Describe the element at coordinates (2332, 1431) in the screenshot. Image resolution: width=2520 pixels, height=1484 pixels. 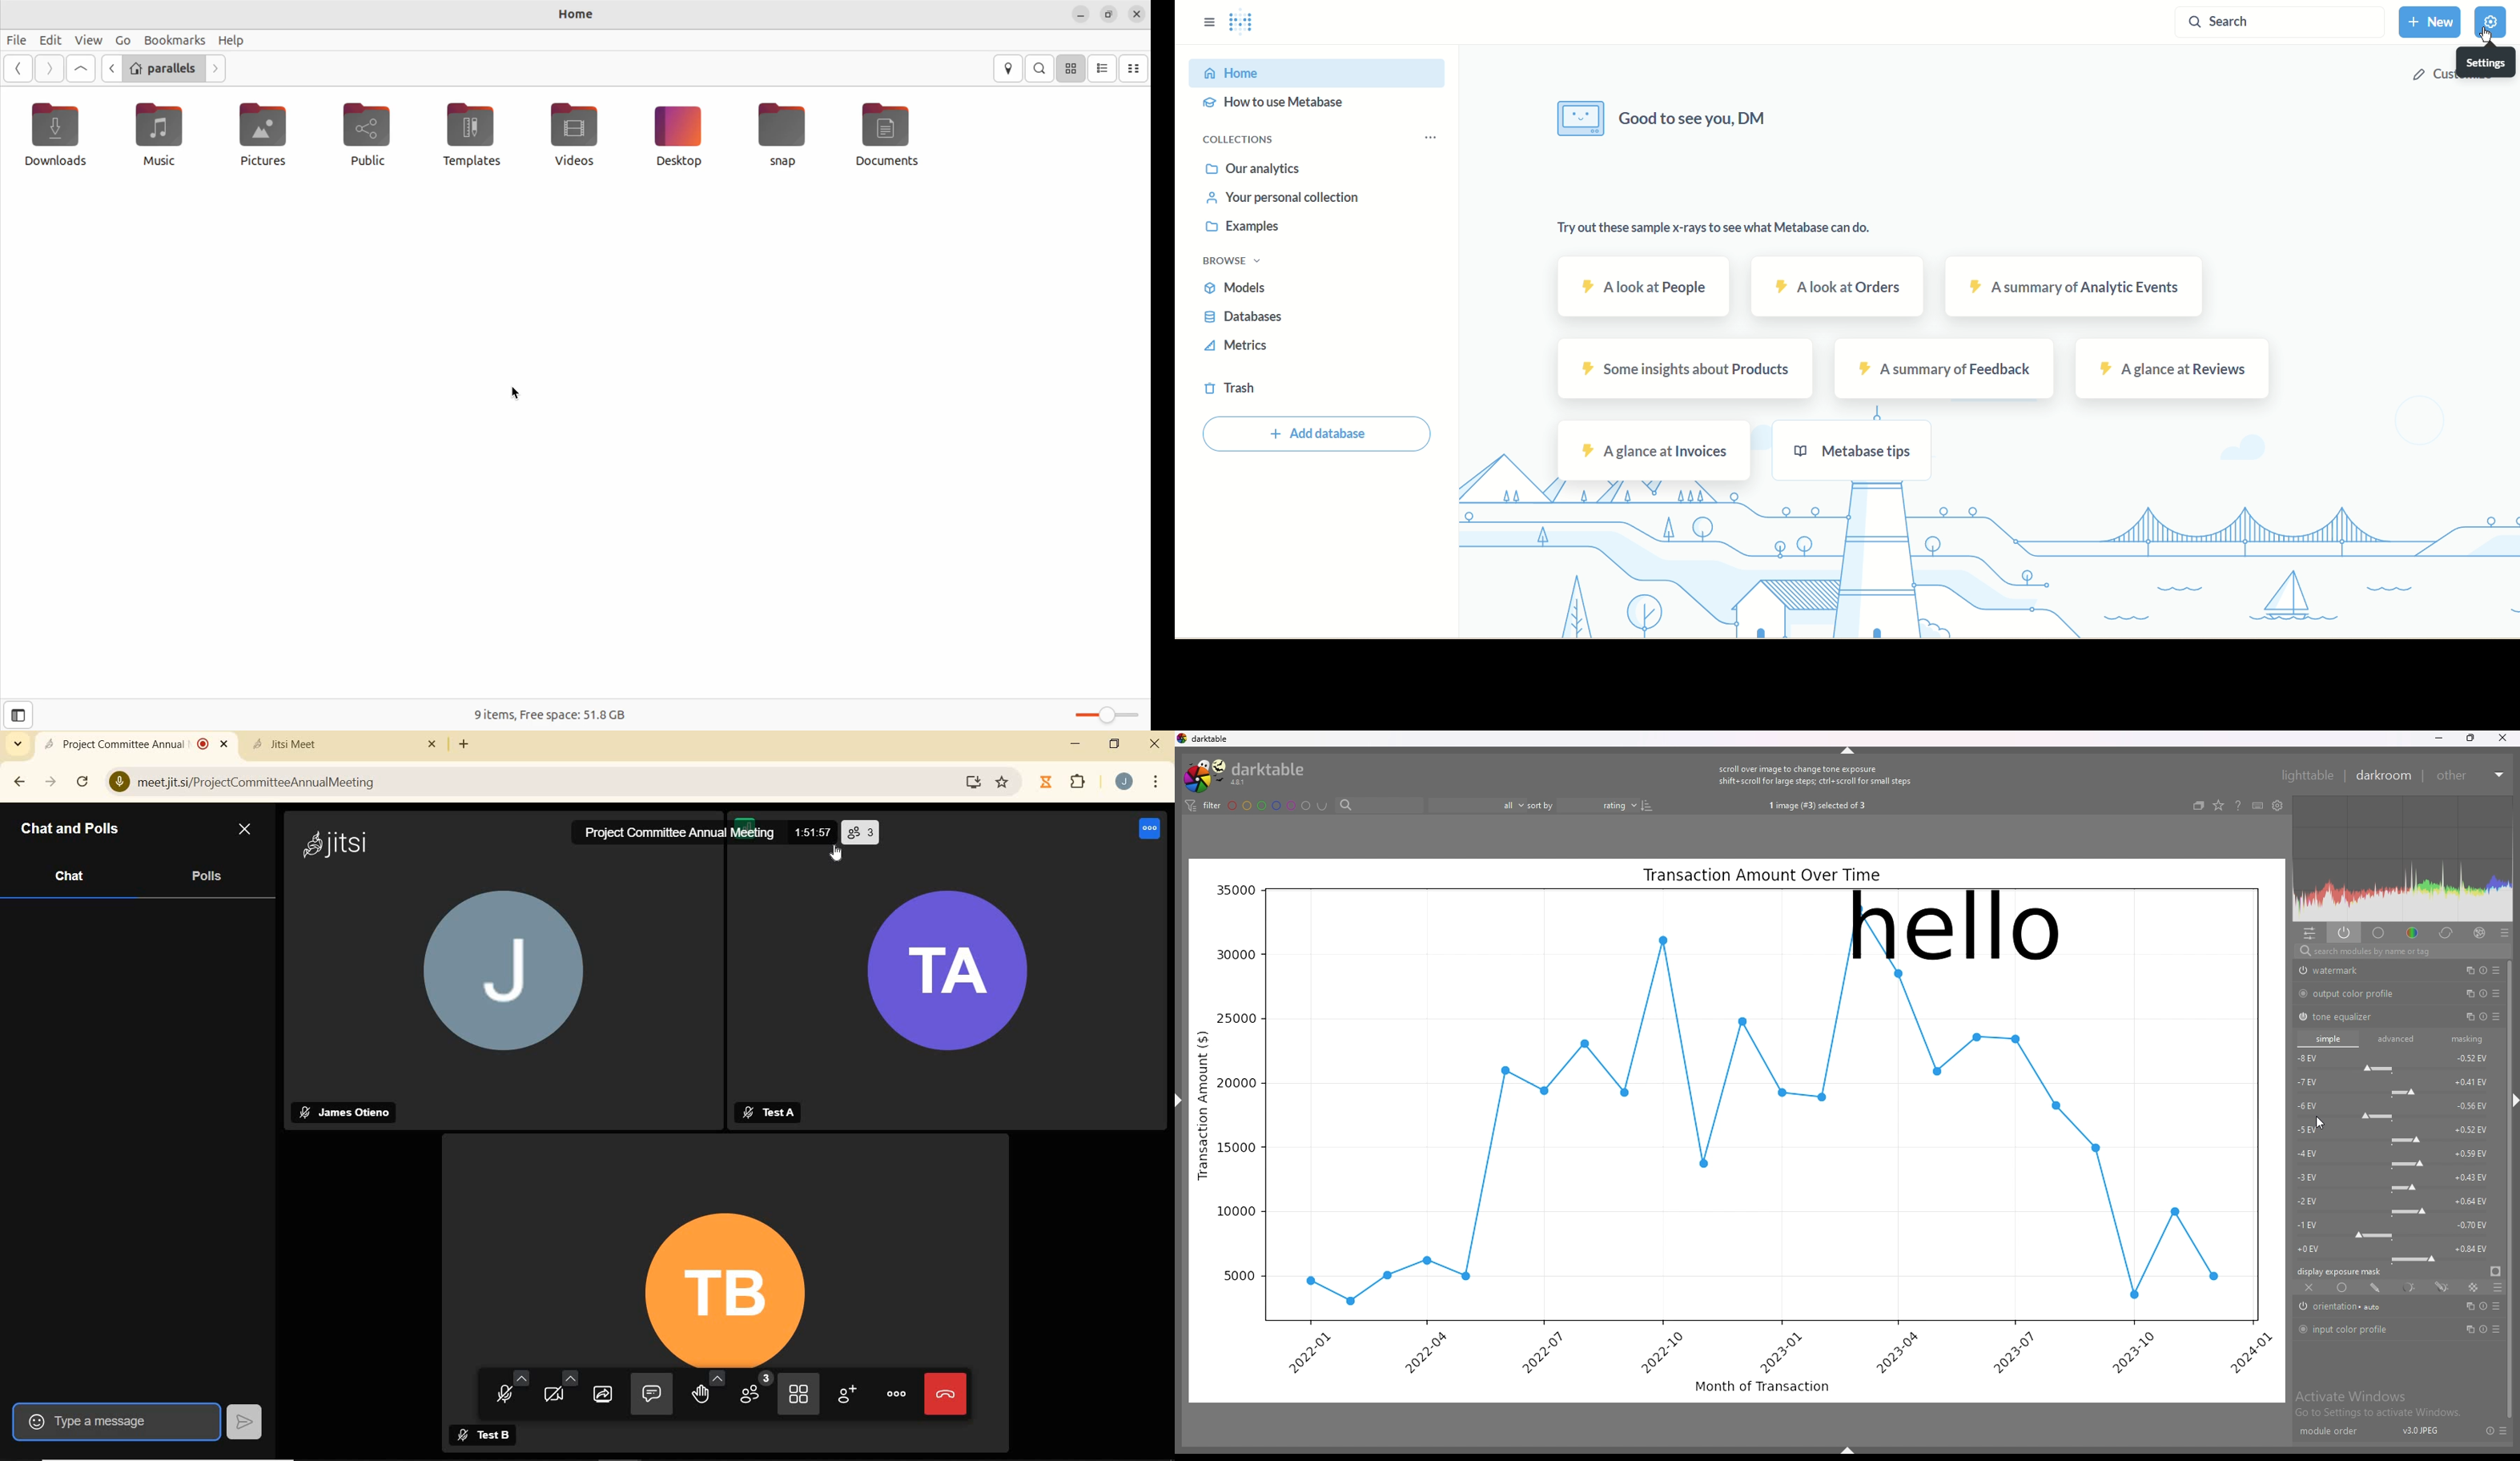
I see `module order` at that location.